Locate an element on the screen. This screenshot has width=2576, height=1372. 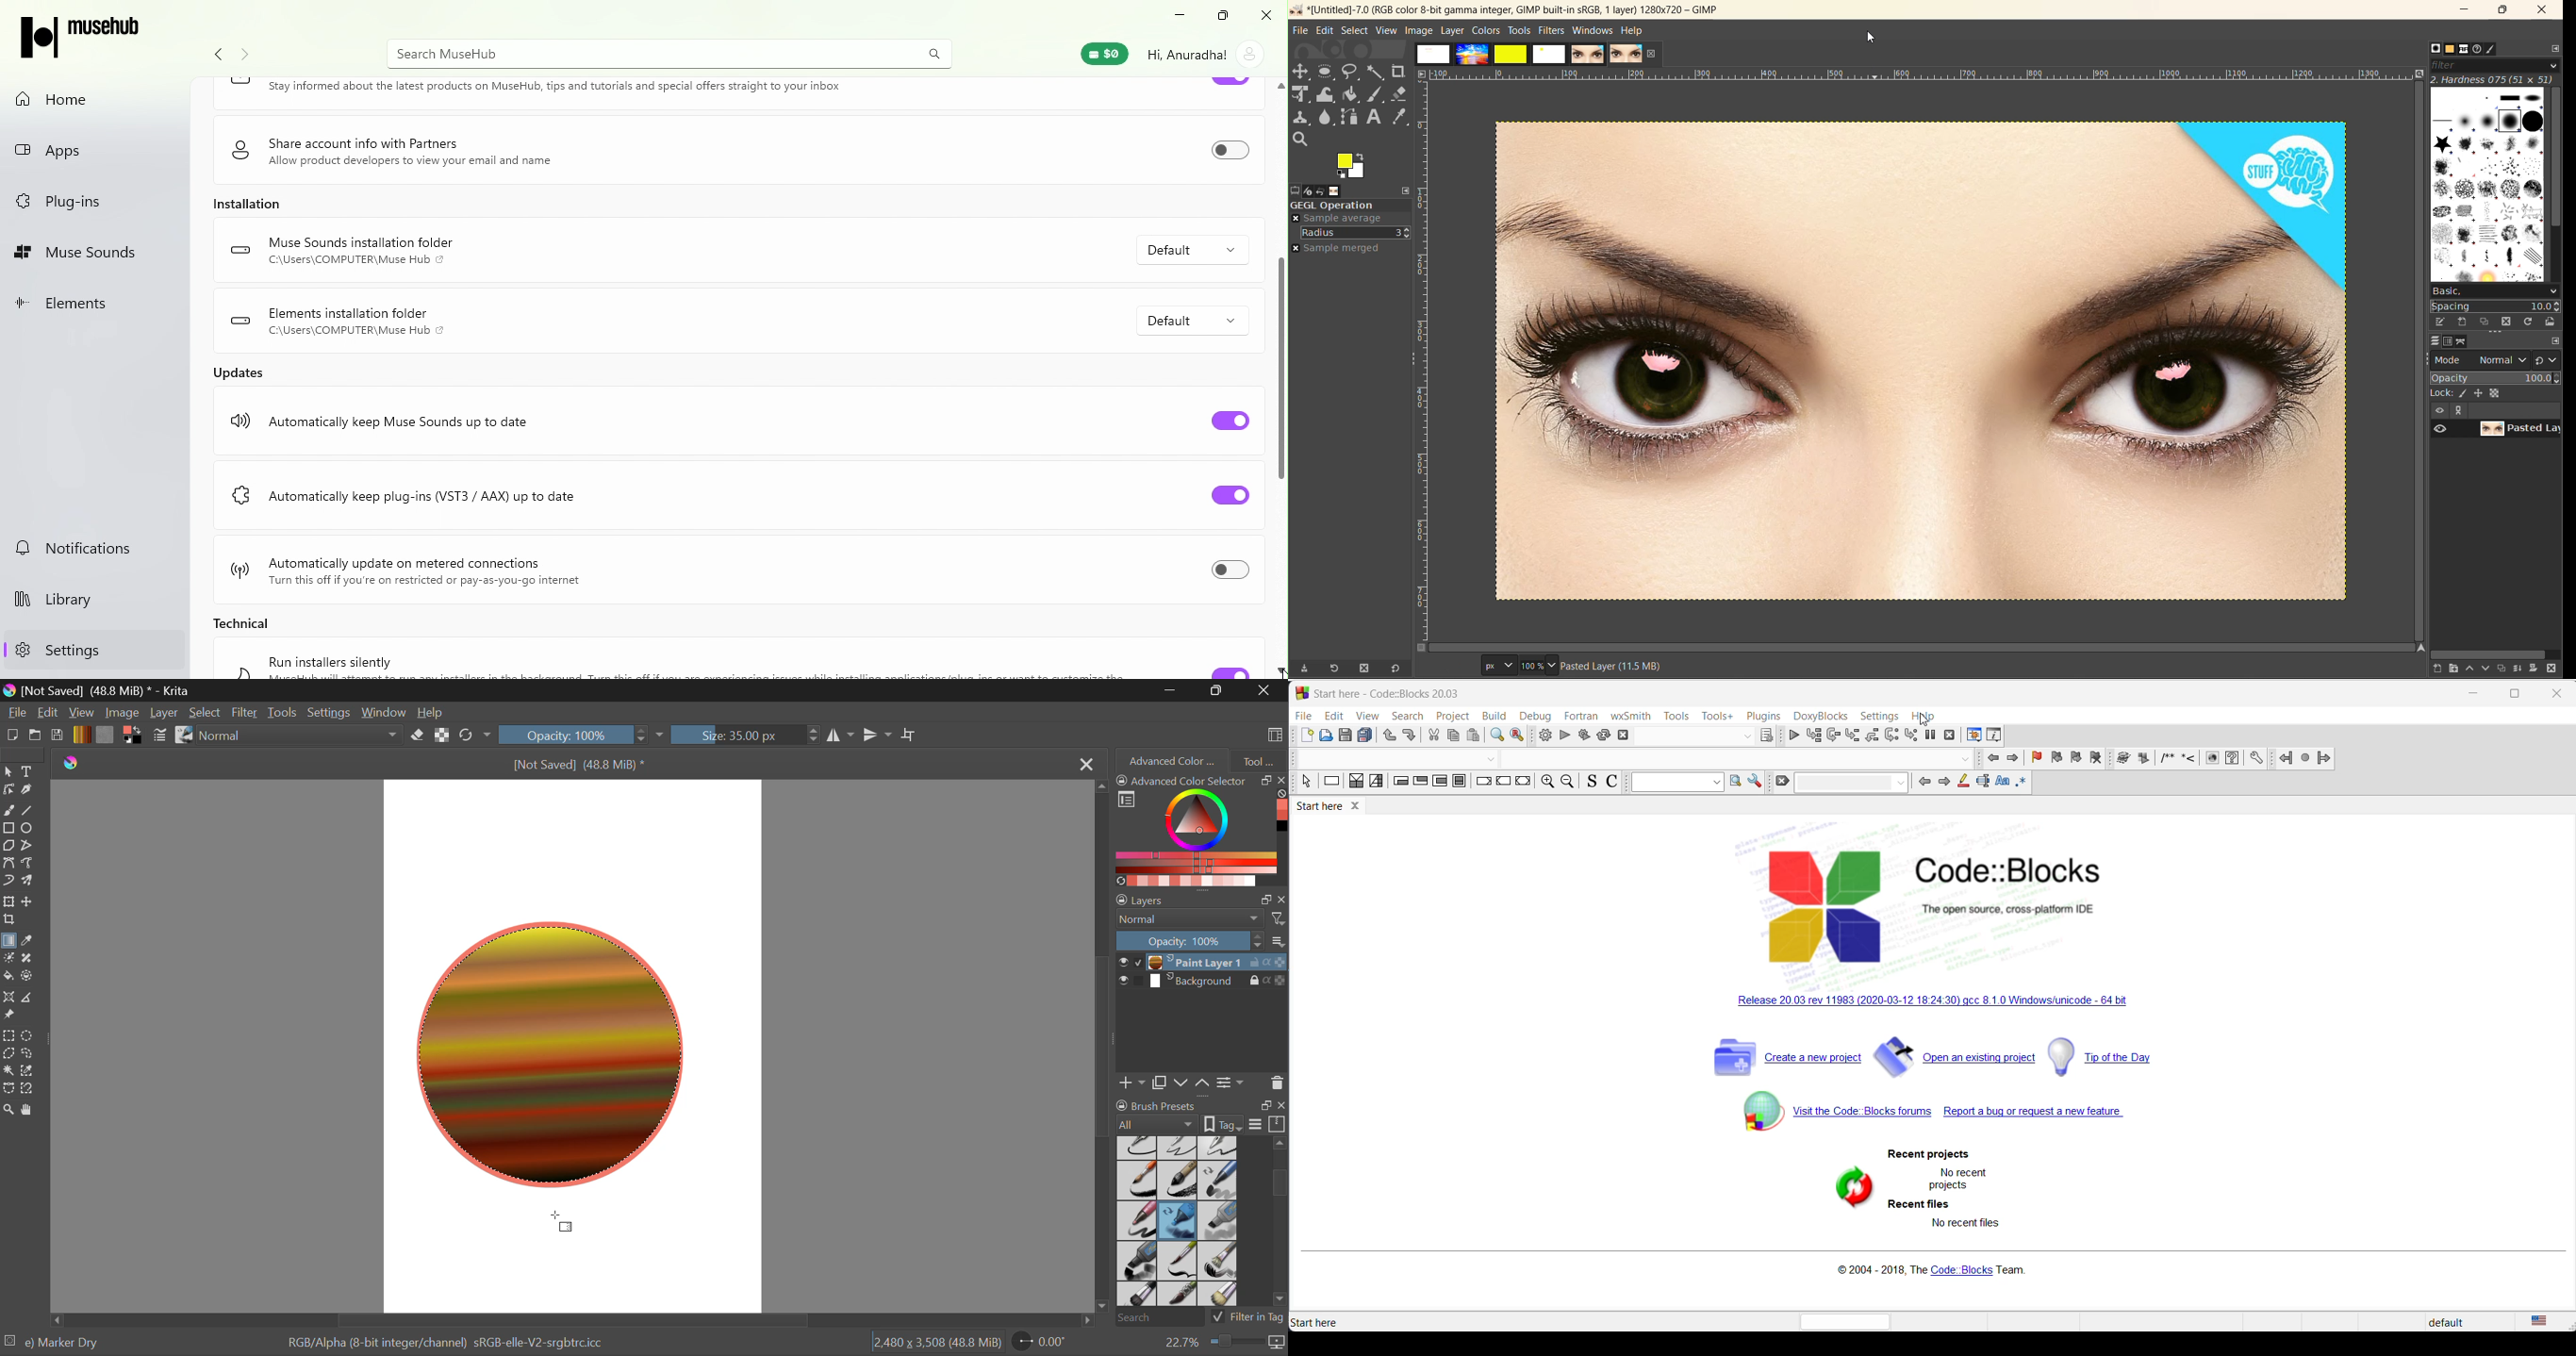
debug is located at coordinates (1536, 715).